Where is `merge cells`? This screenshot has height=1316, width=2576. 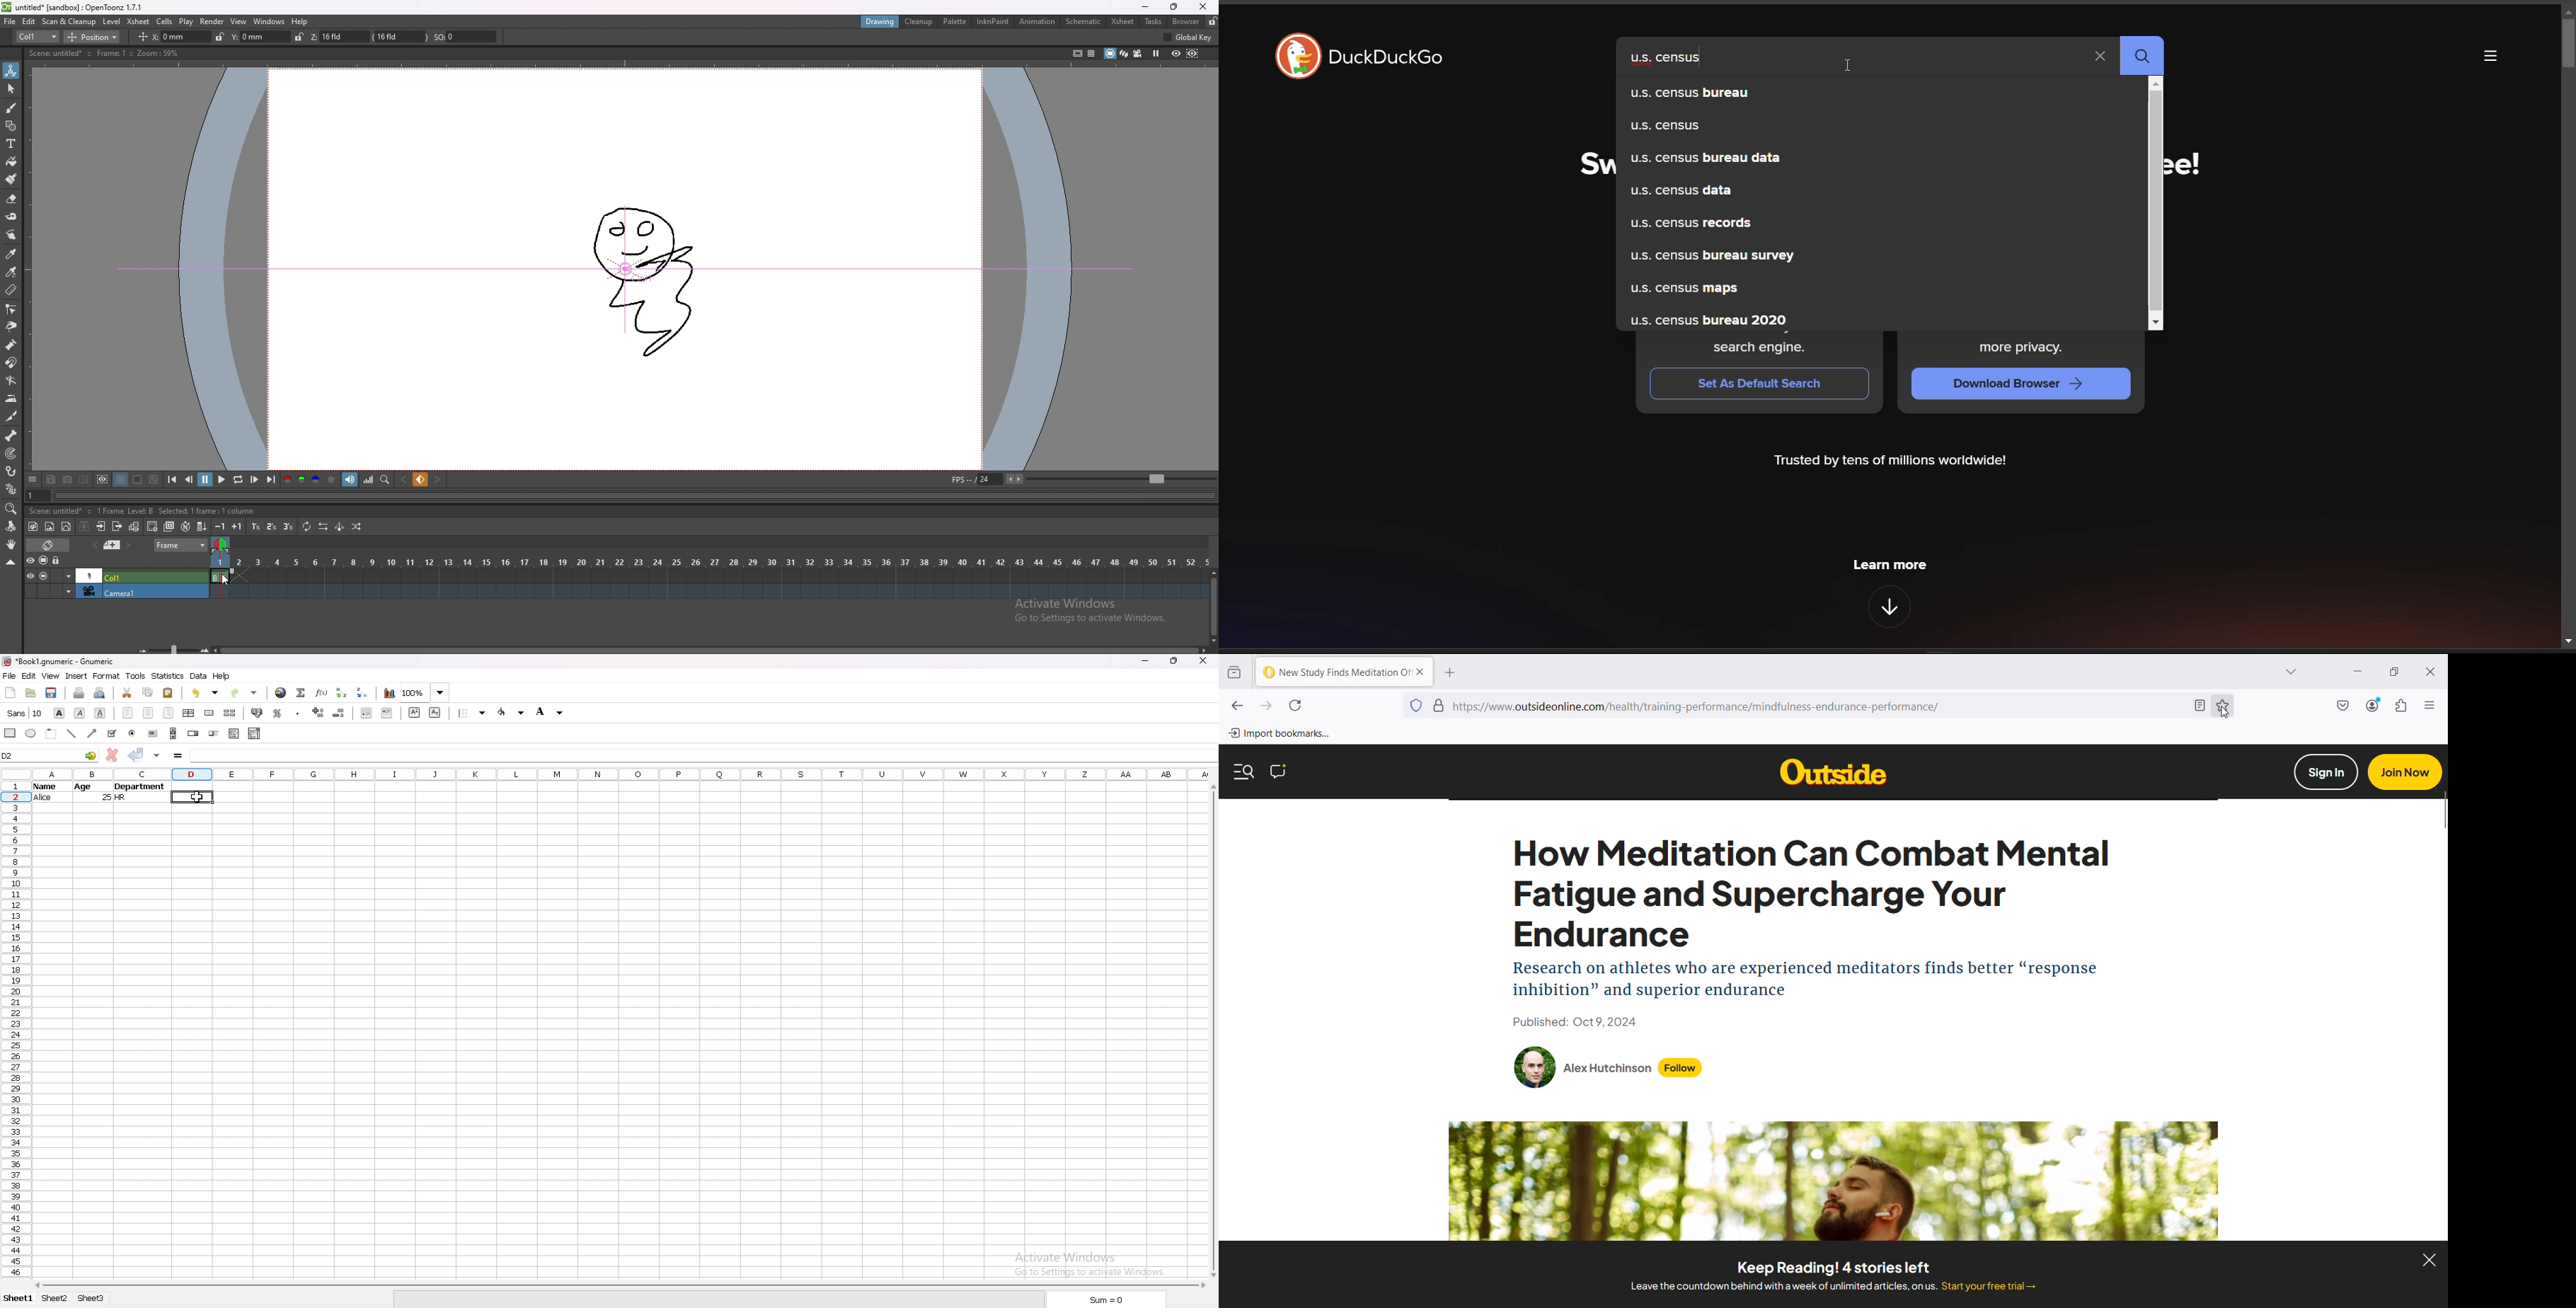
merge cells is located at coordinates (210, 714).